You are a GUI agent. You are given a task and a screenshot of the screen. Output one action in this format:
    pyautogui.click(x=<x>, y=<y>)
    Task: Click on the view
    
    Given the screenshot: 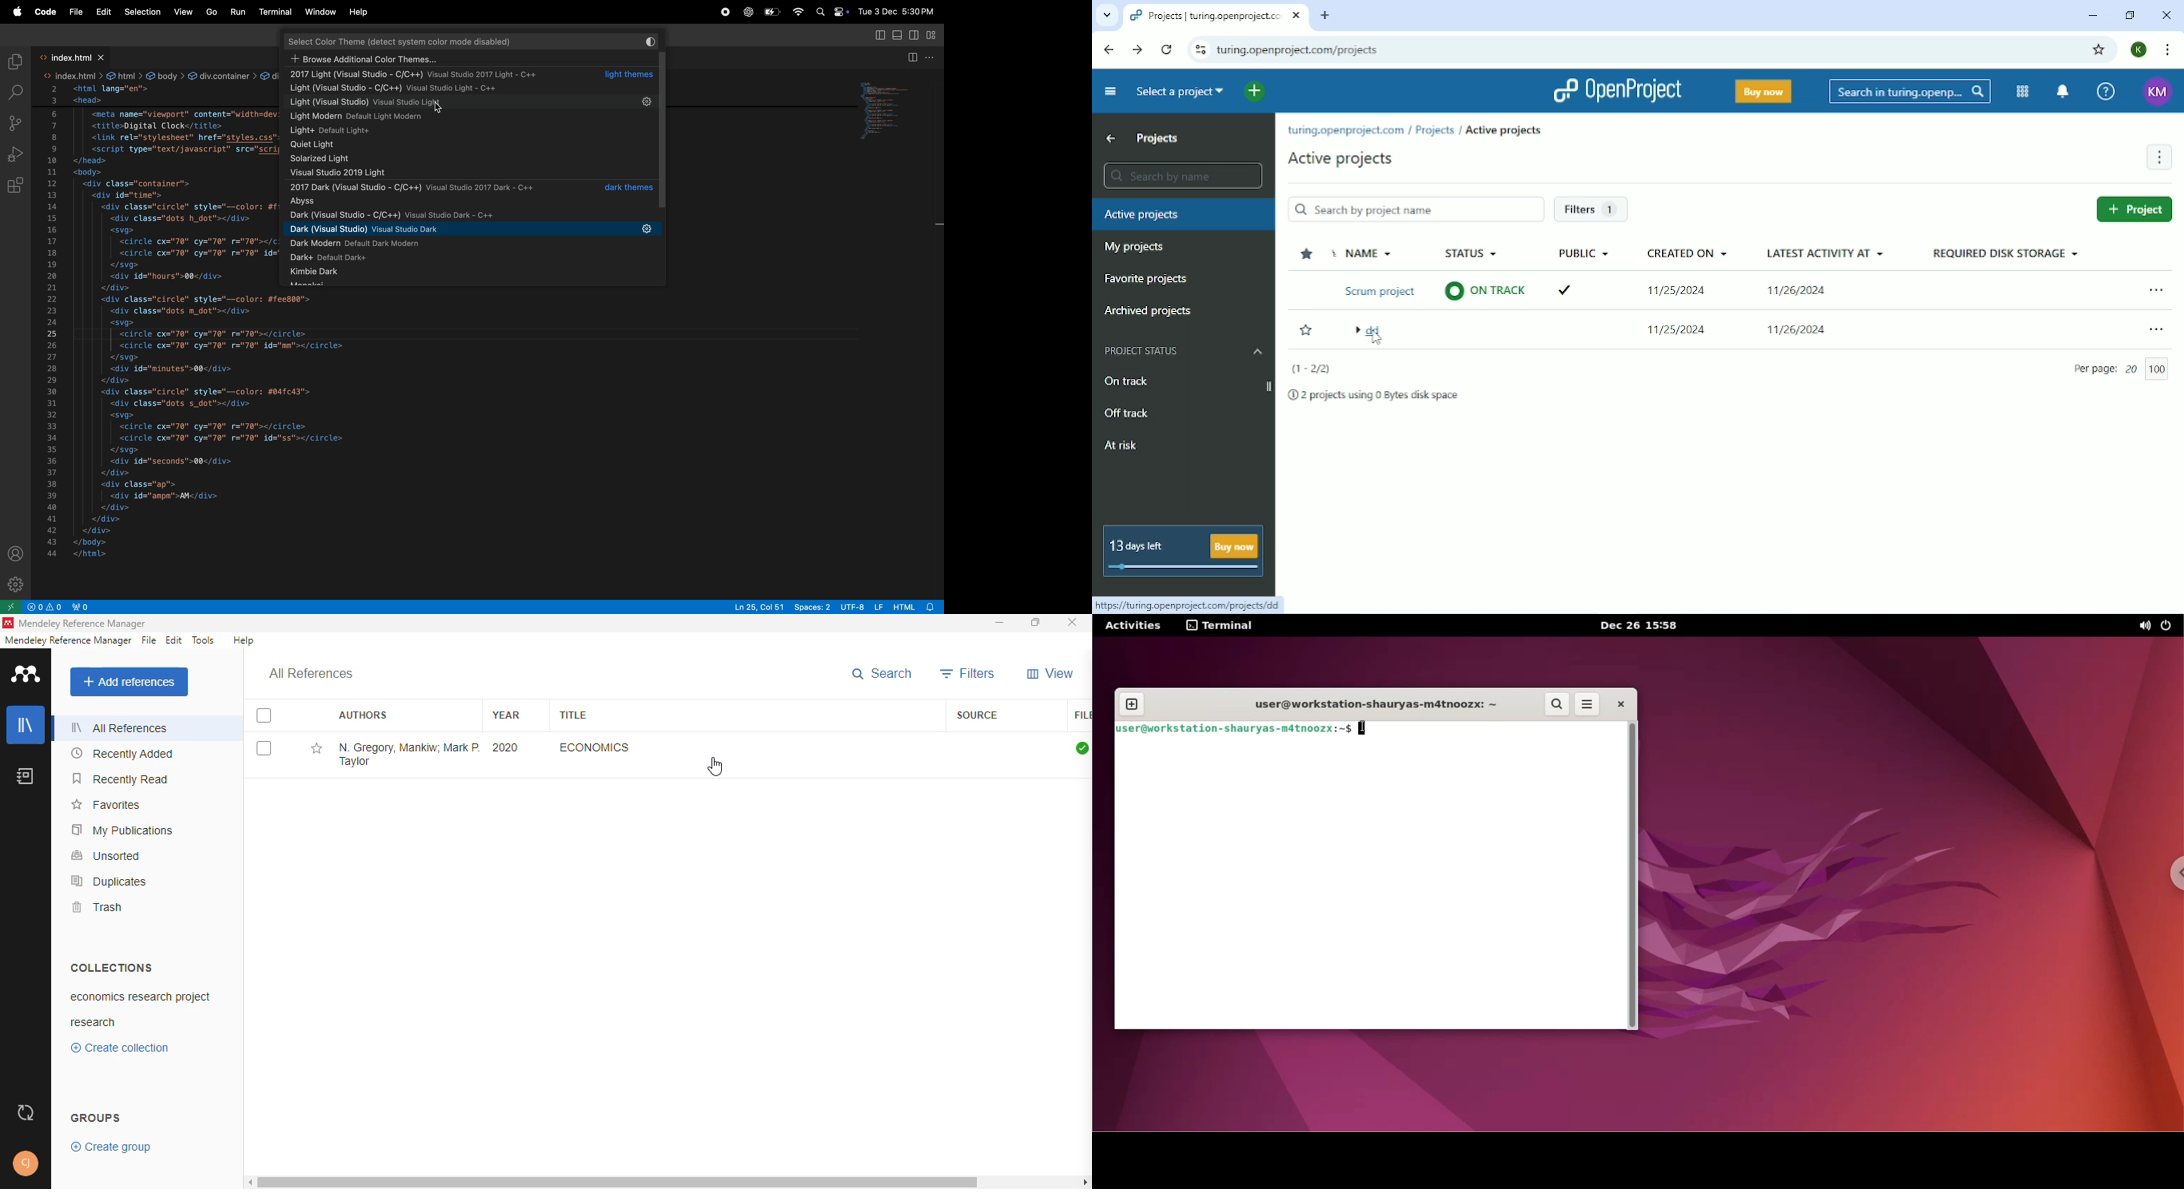 What is the action you would take?
    pyautogui.click(x=1050, y=673)
    